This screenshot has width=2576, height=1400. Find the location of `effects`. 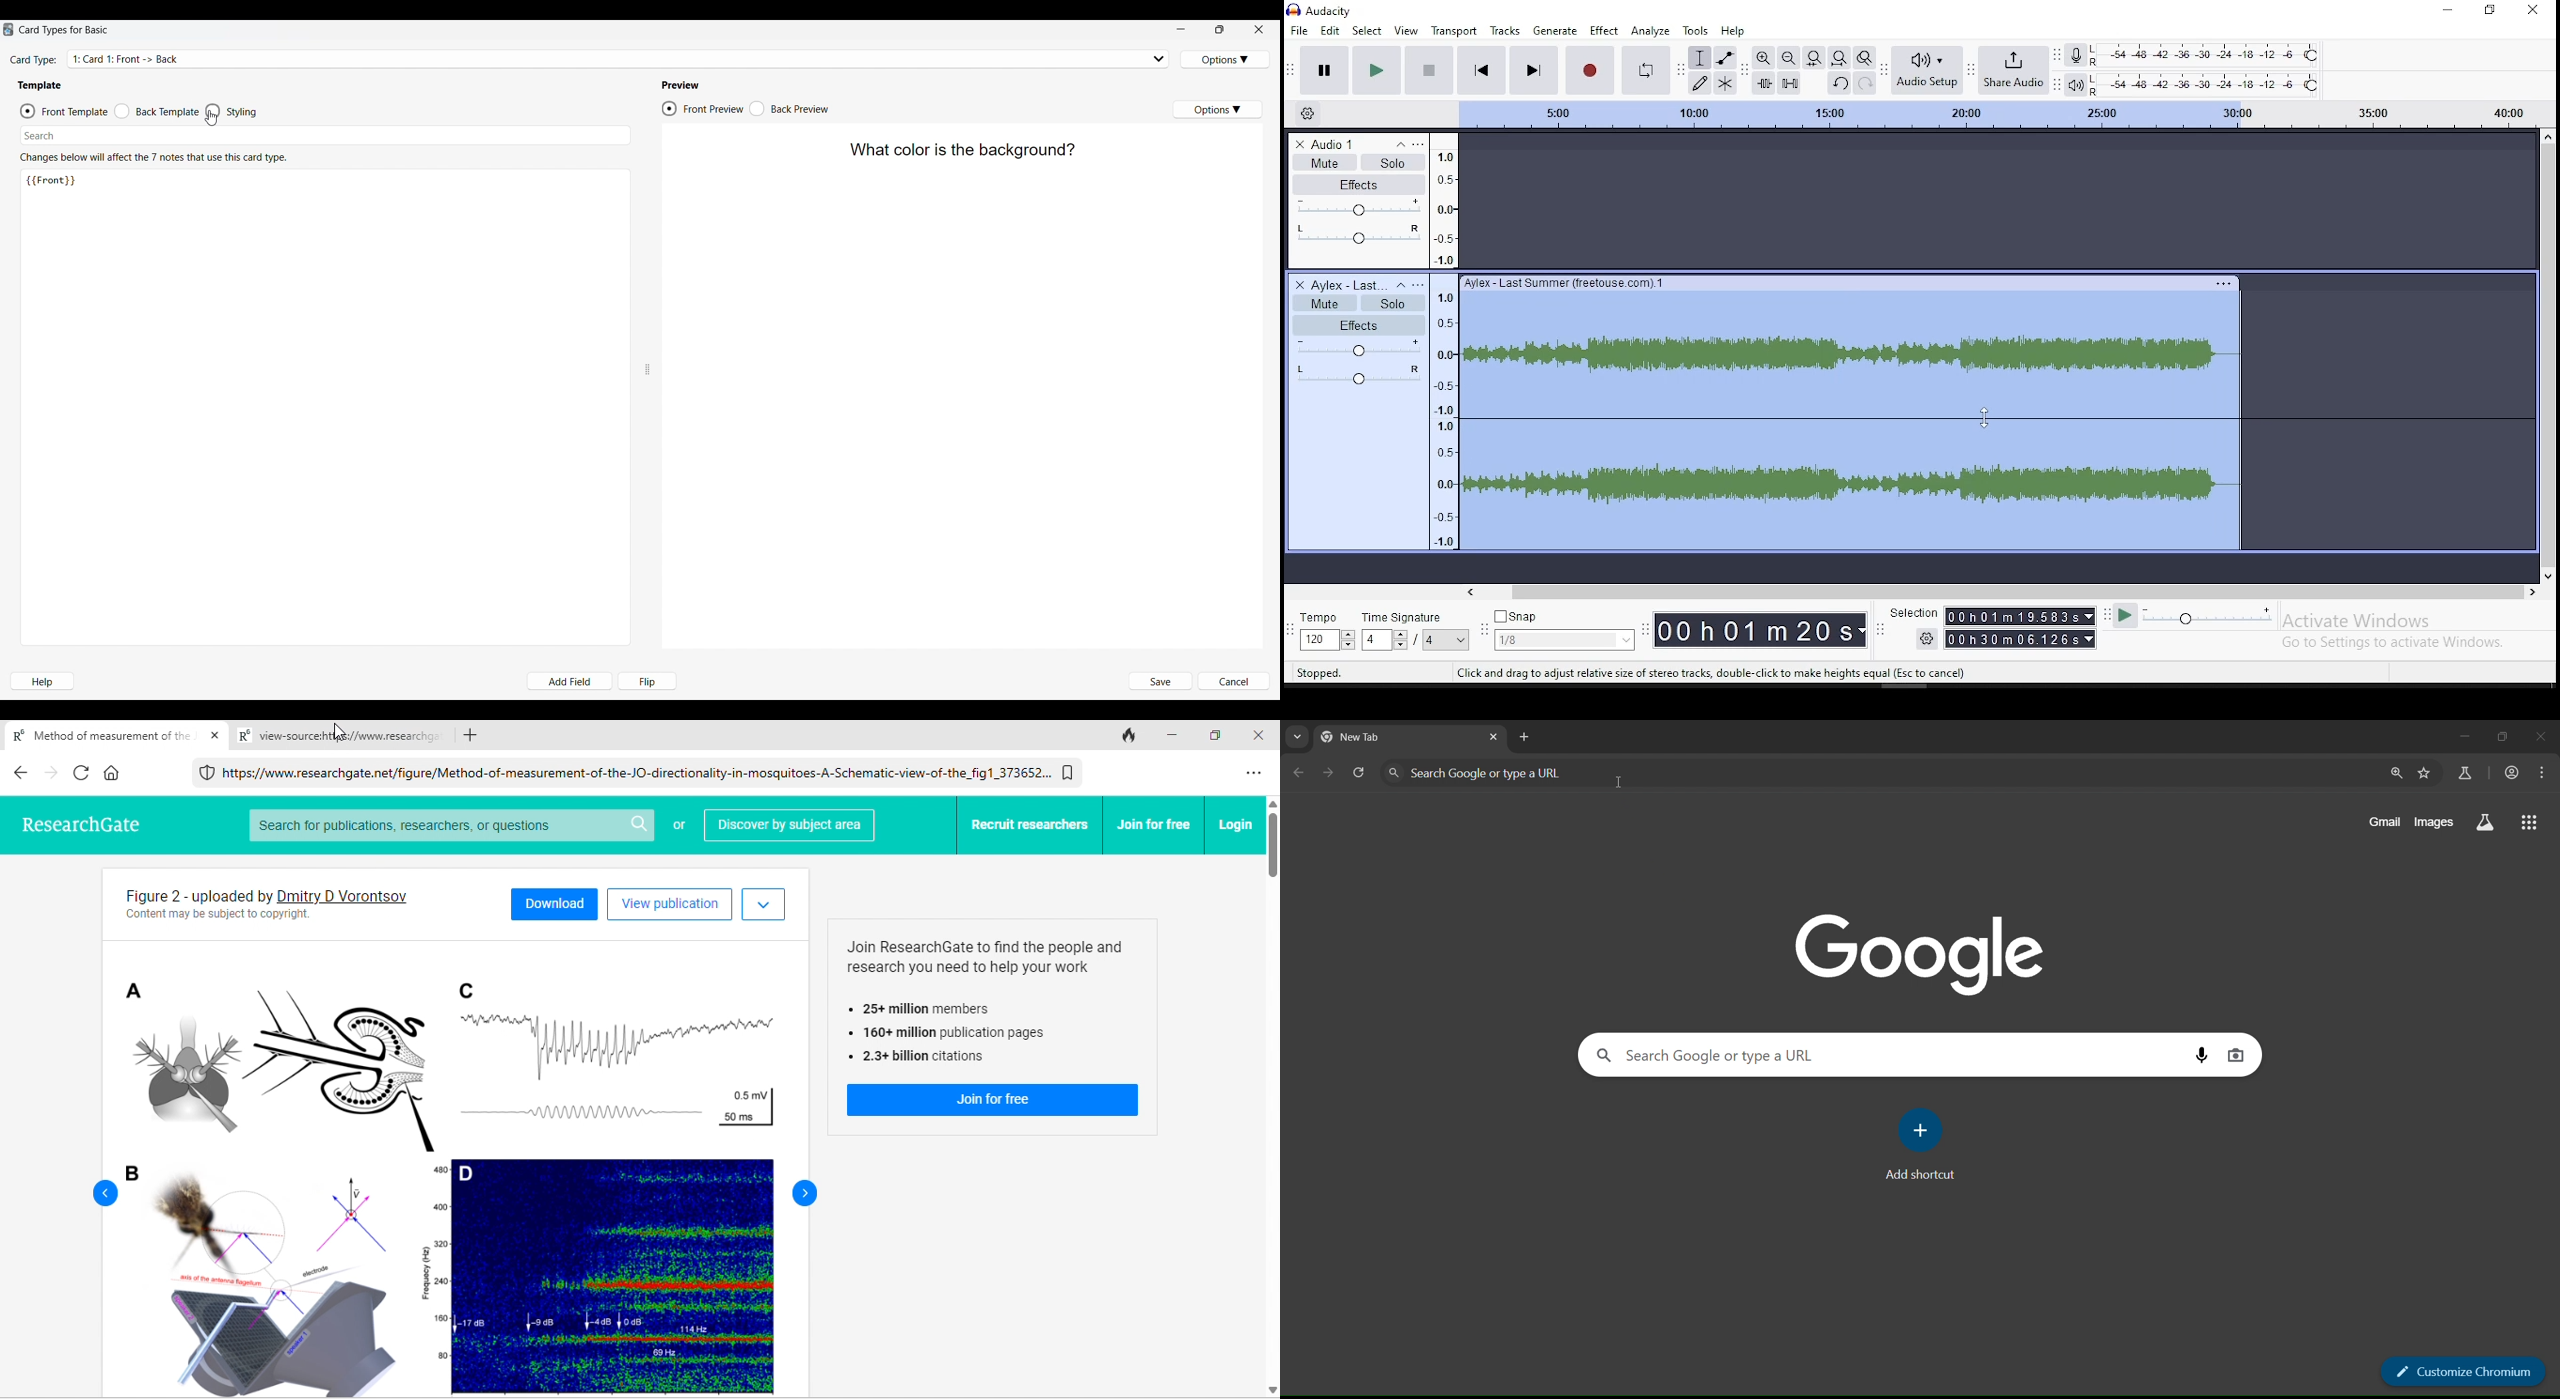

effects is located at coordinates (1359, 185).